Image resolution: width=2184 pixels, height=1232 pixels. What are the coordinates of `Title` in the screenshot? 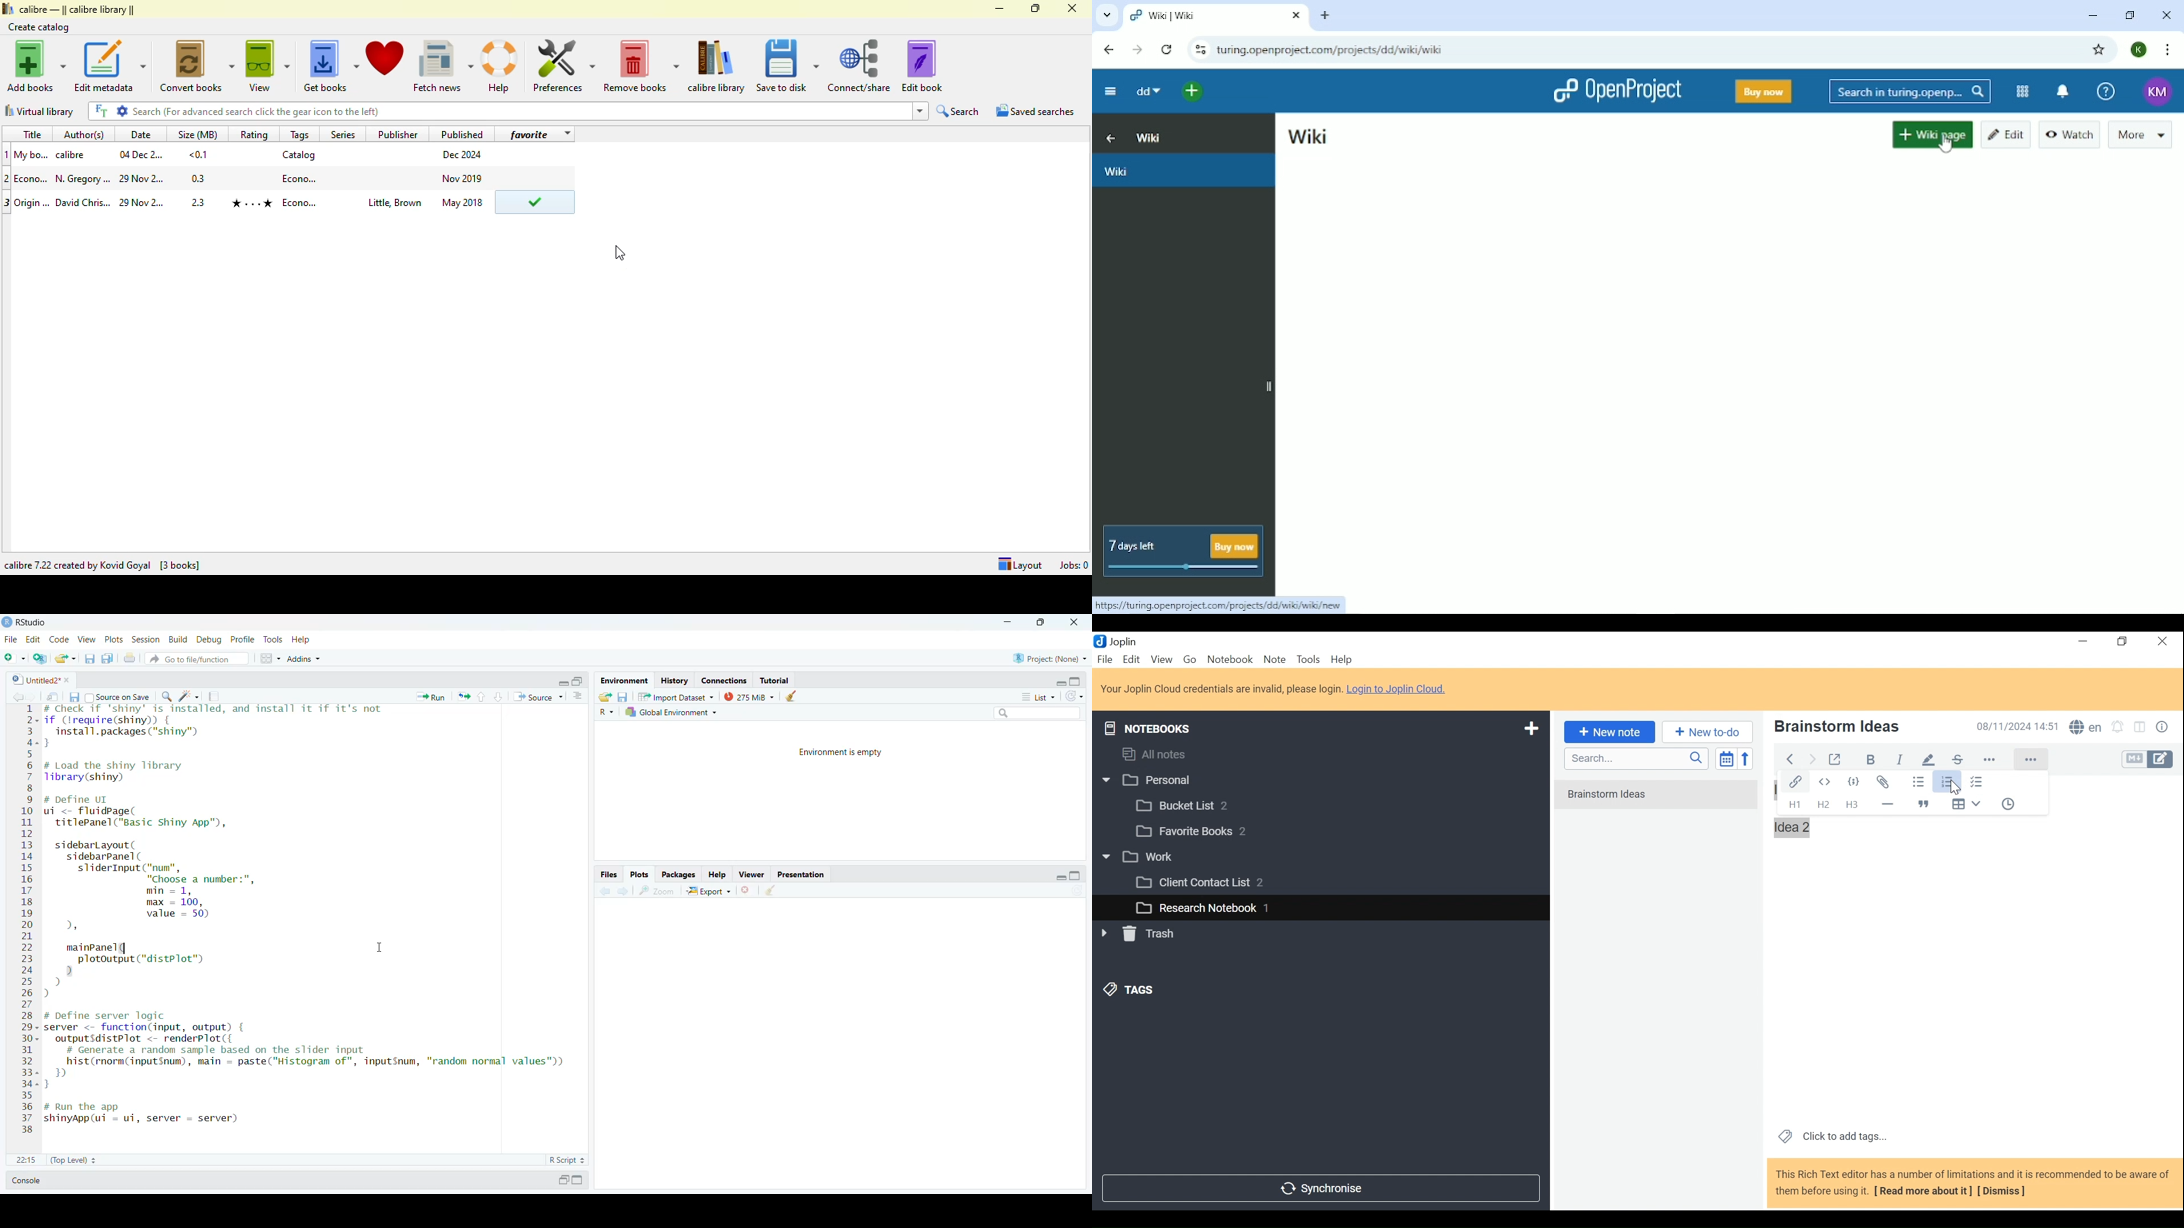 It's located at (32, 154).